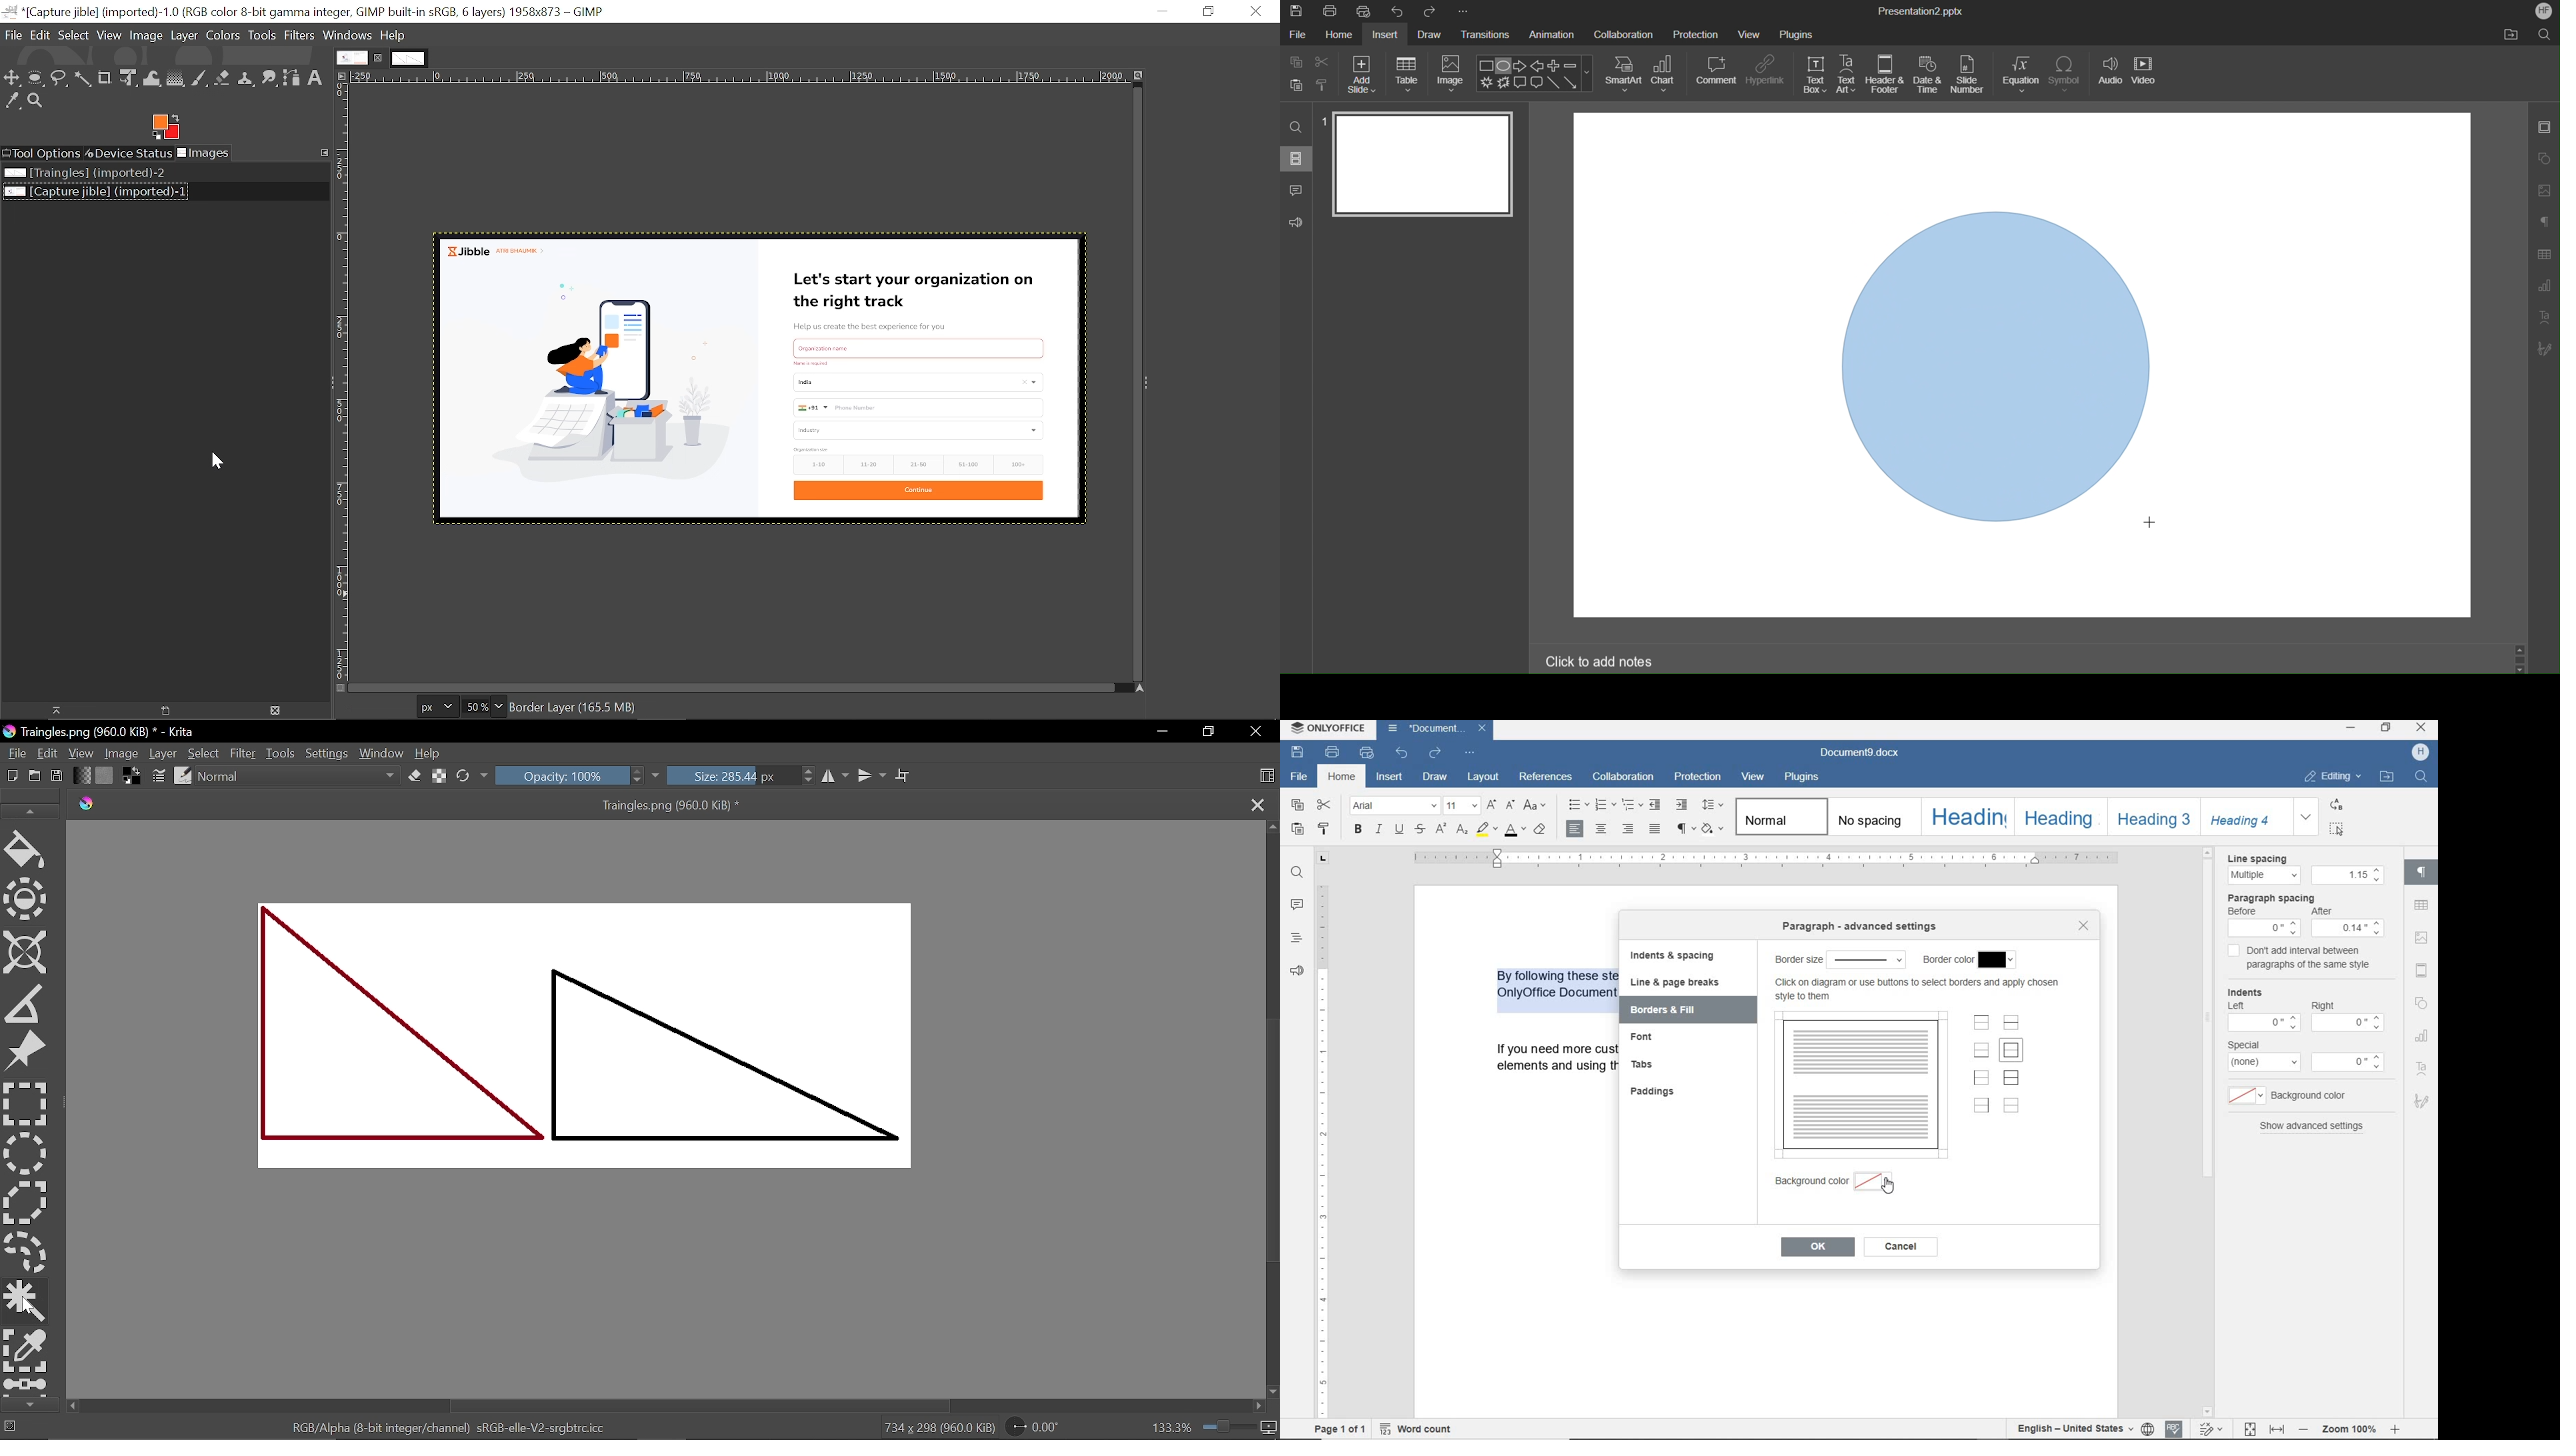 The height and width of the screenshot is (1456, 2576). What do you see at coordinates (393, 35) in the screenshot?
I see `Help` at bounding box center [393, 35].